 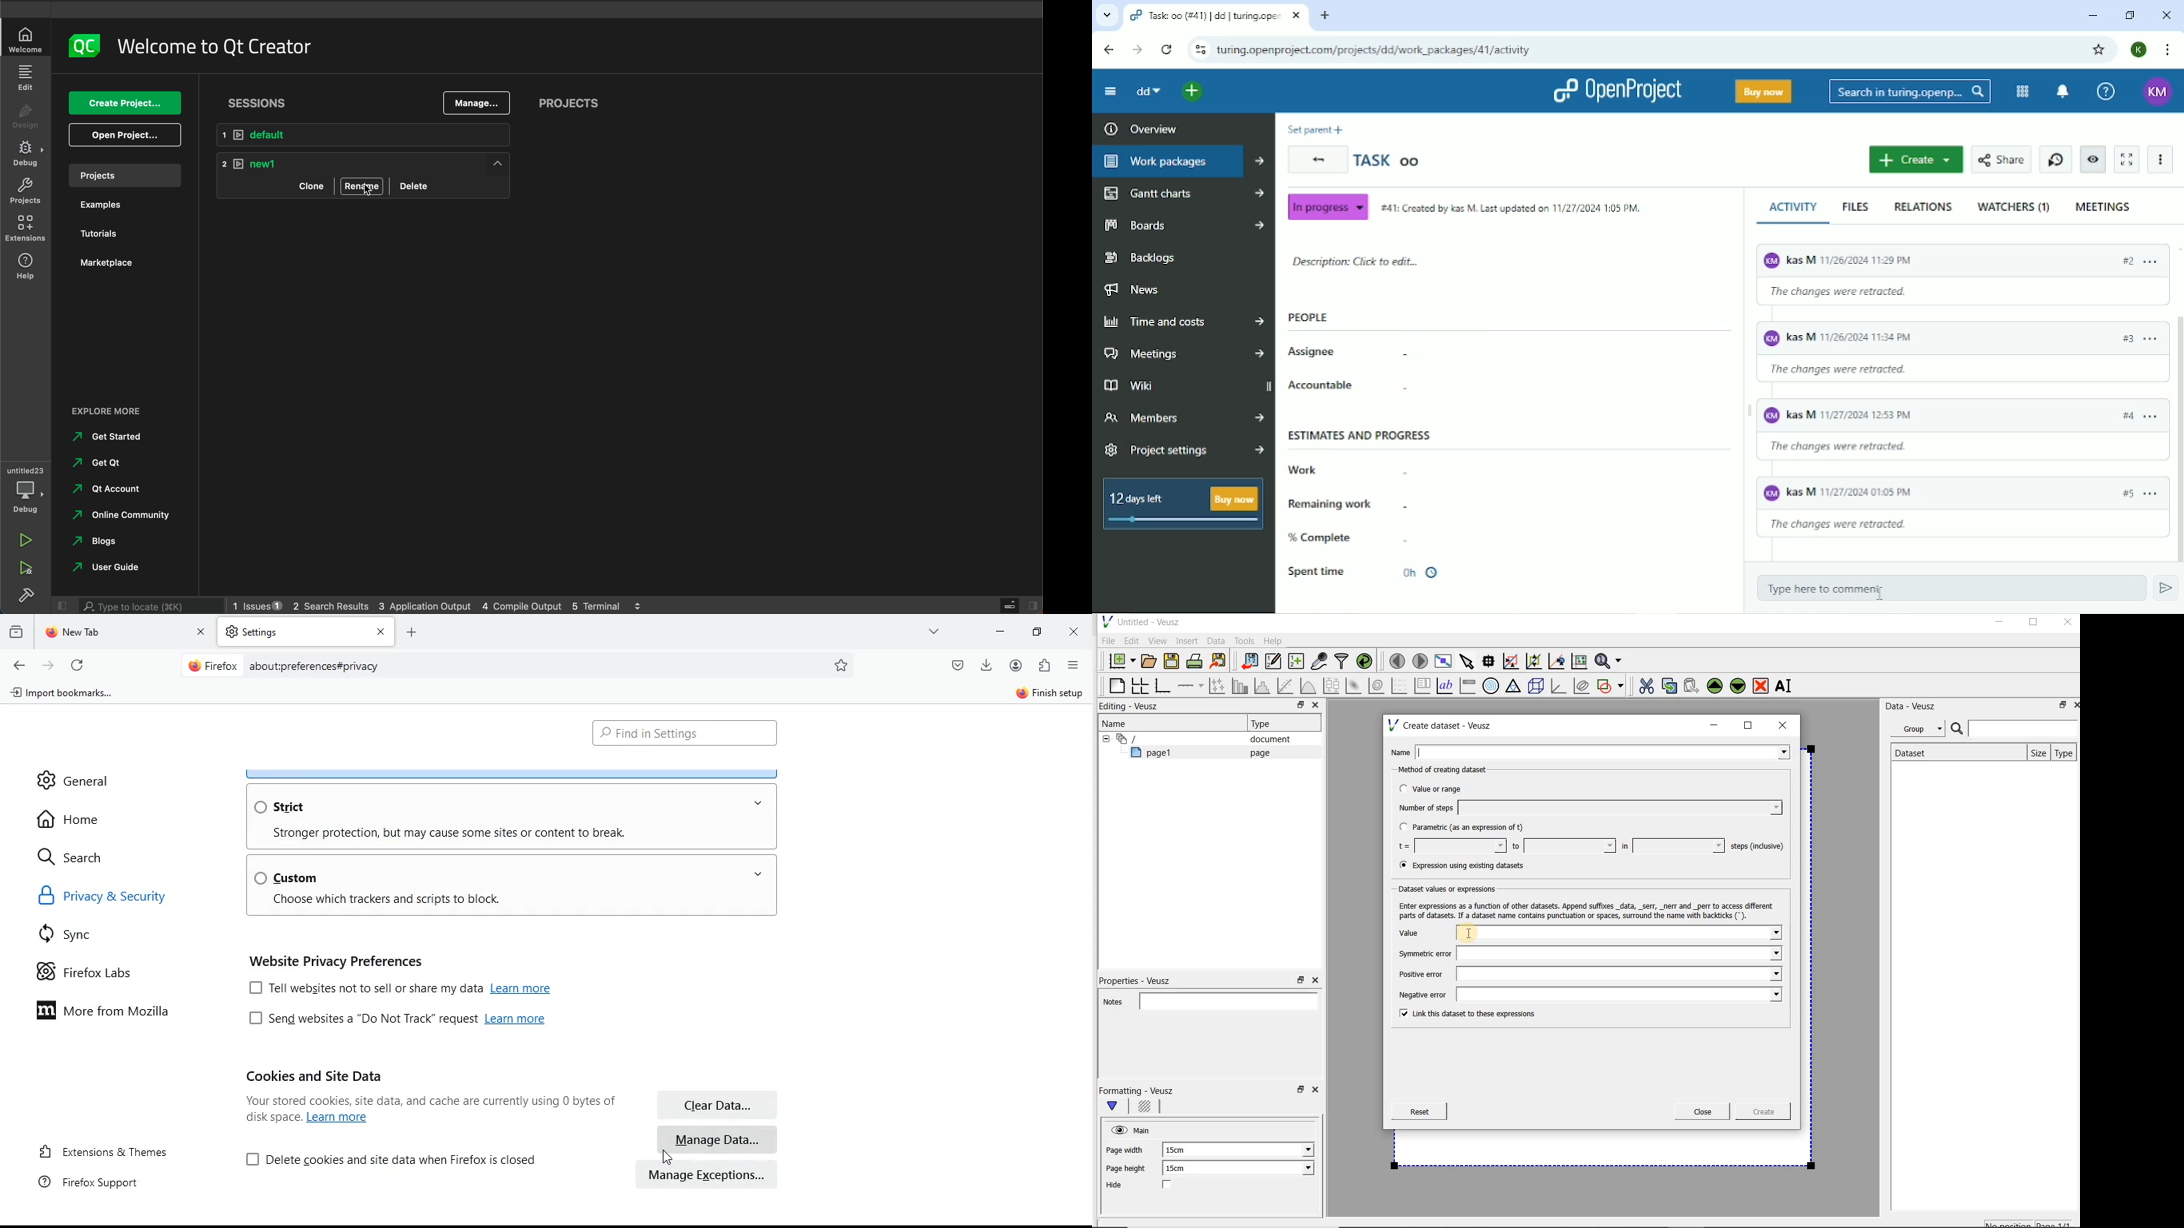 I want to click on Boards, so click(x=1183, y=224).